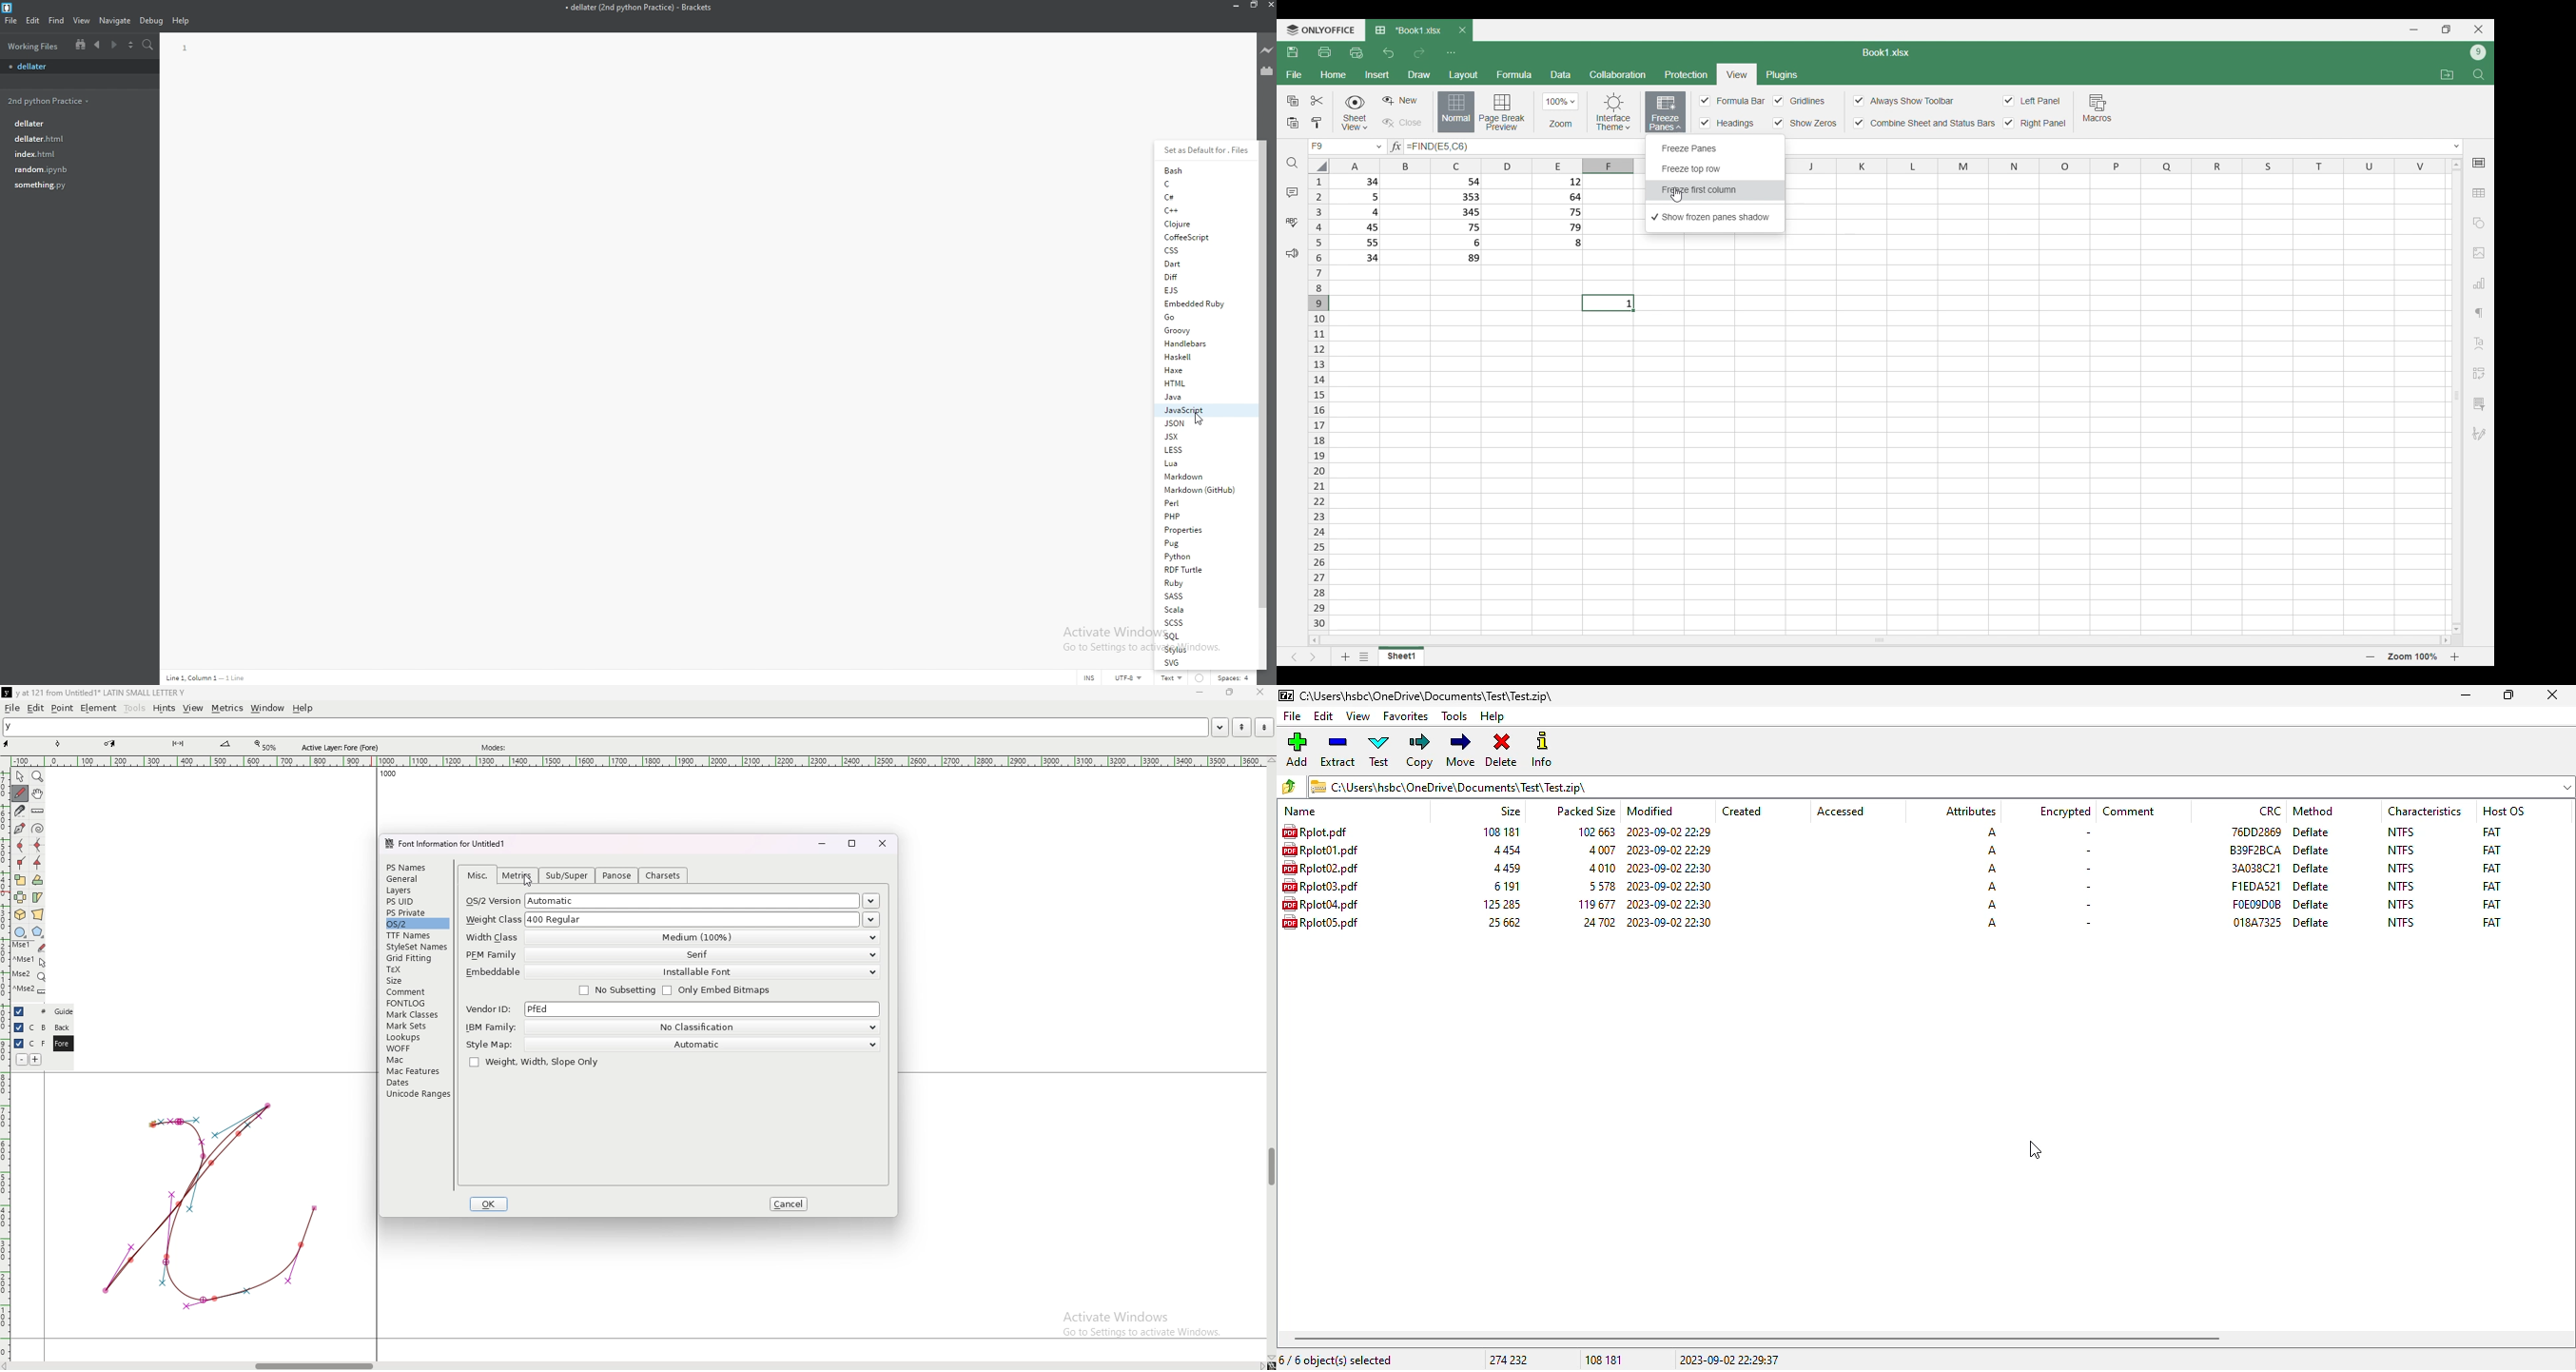 The height and width of the screenshot is (1372, 2576). What do you see at coordinates (267, 746) in the screenshot?
I see `zoom percentage` at bounding box center [267, 746].